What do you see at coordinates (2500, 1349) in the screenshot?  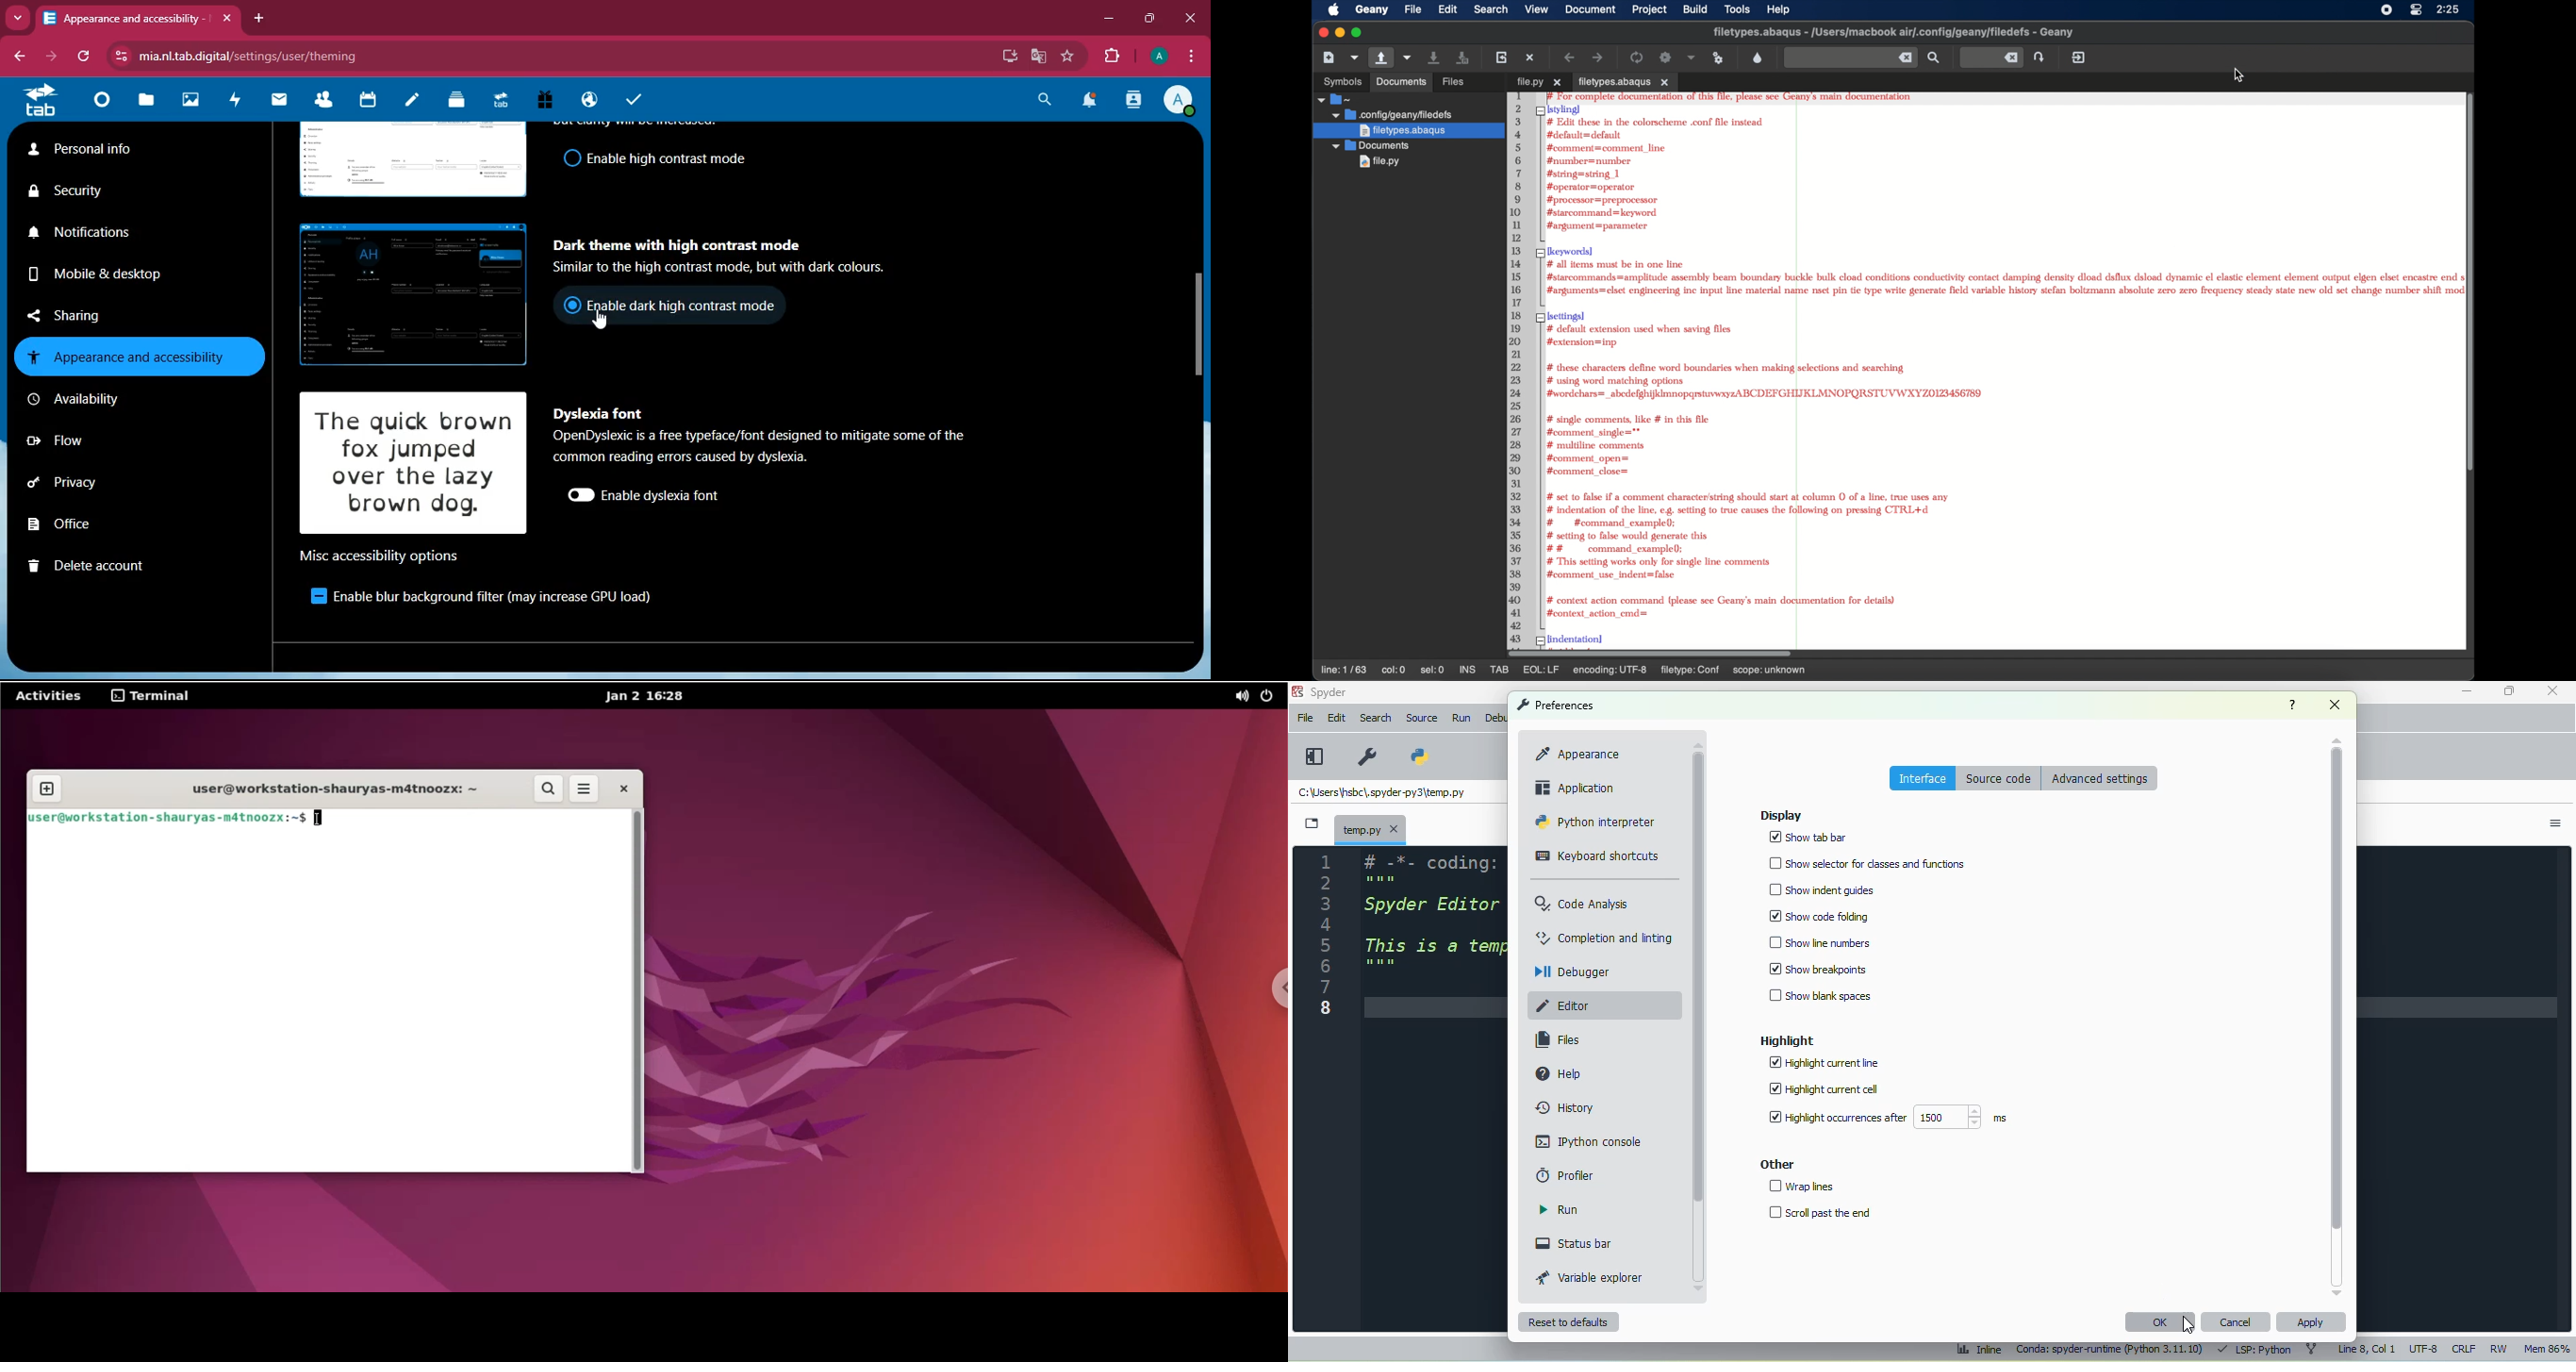 I see `RW` at bounding box center [2500, 1349].